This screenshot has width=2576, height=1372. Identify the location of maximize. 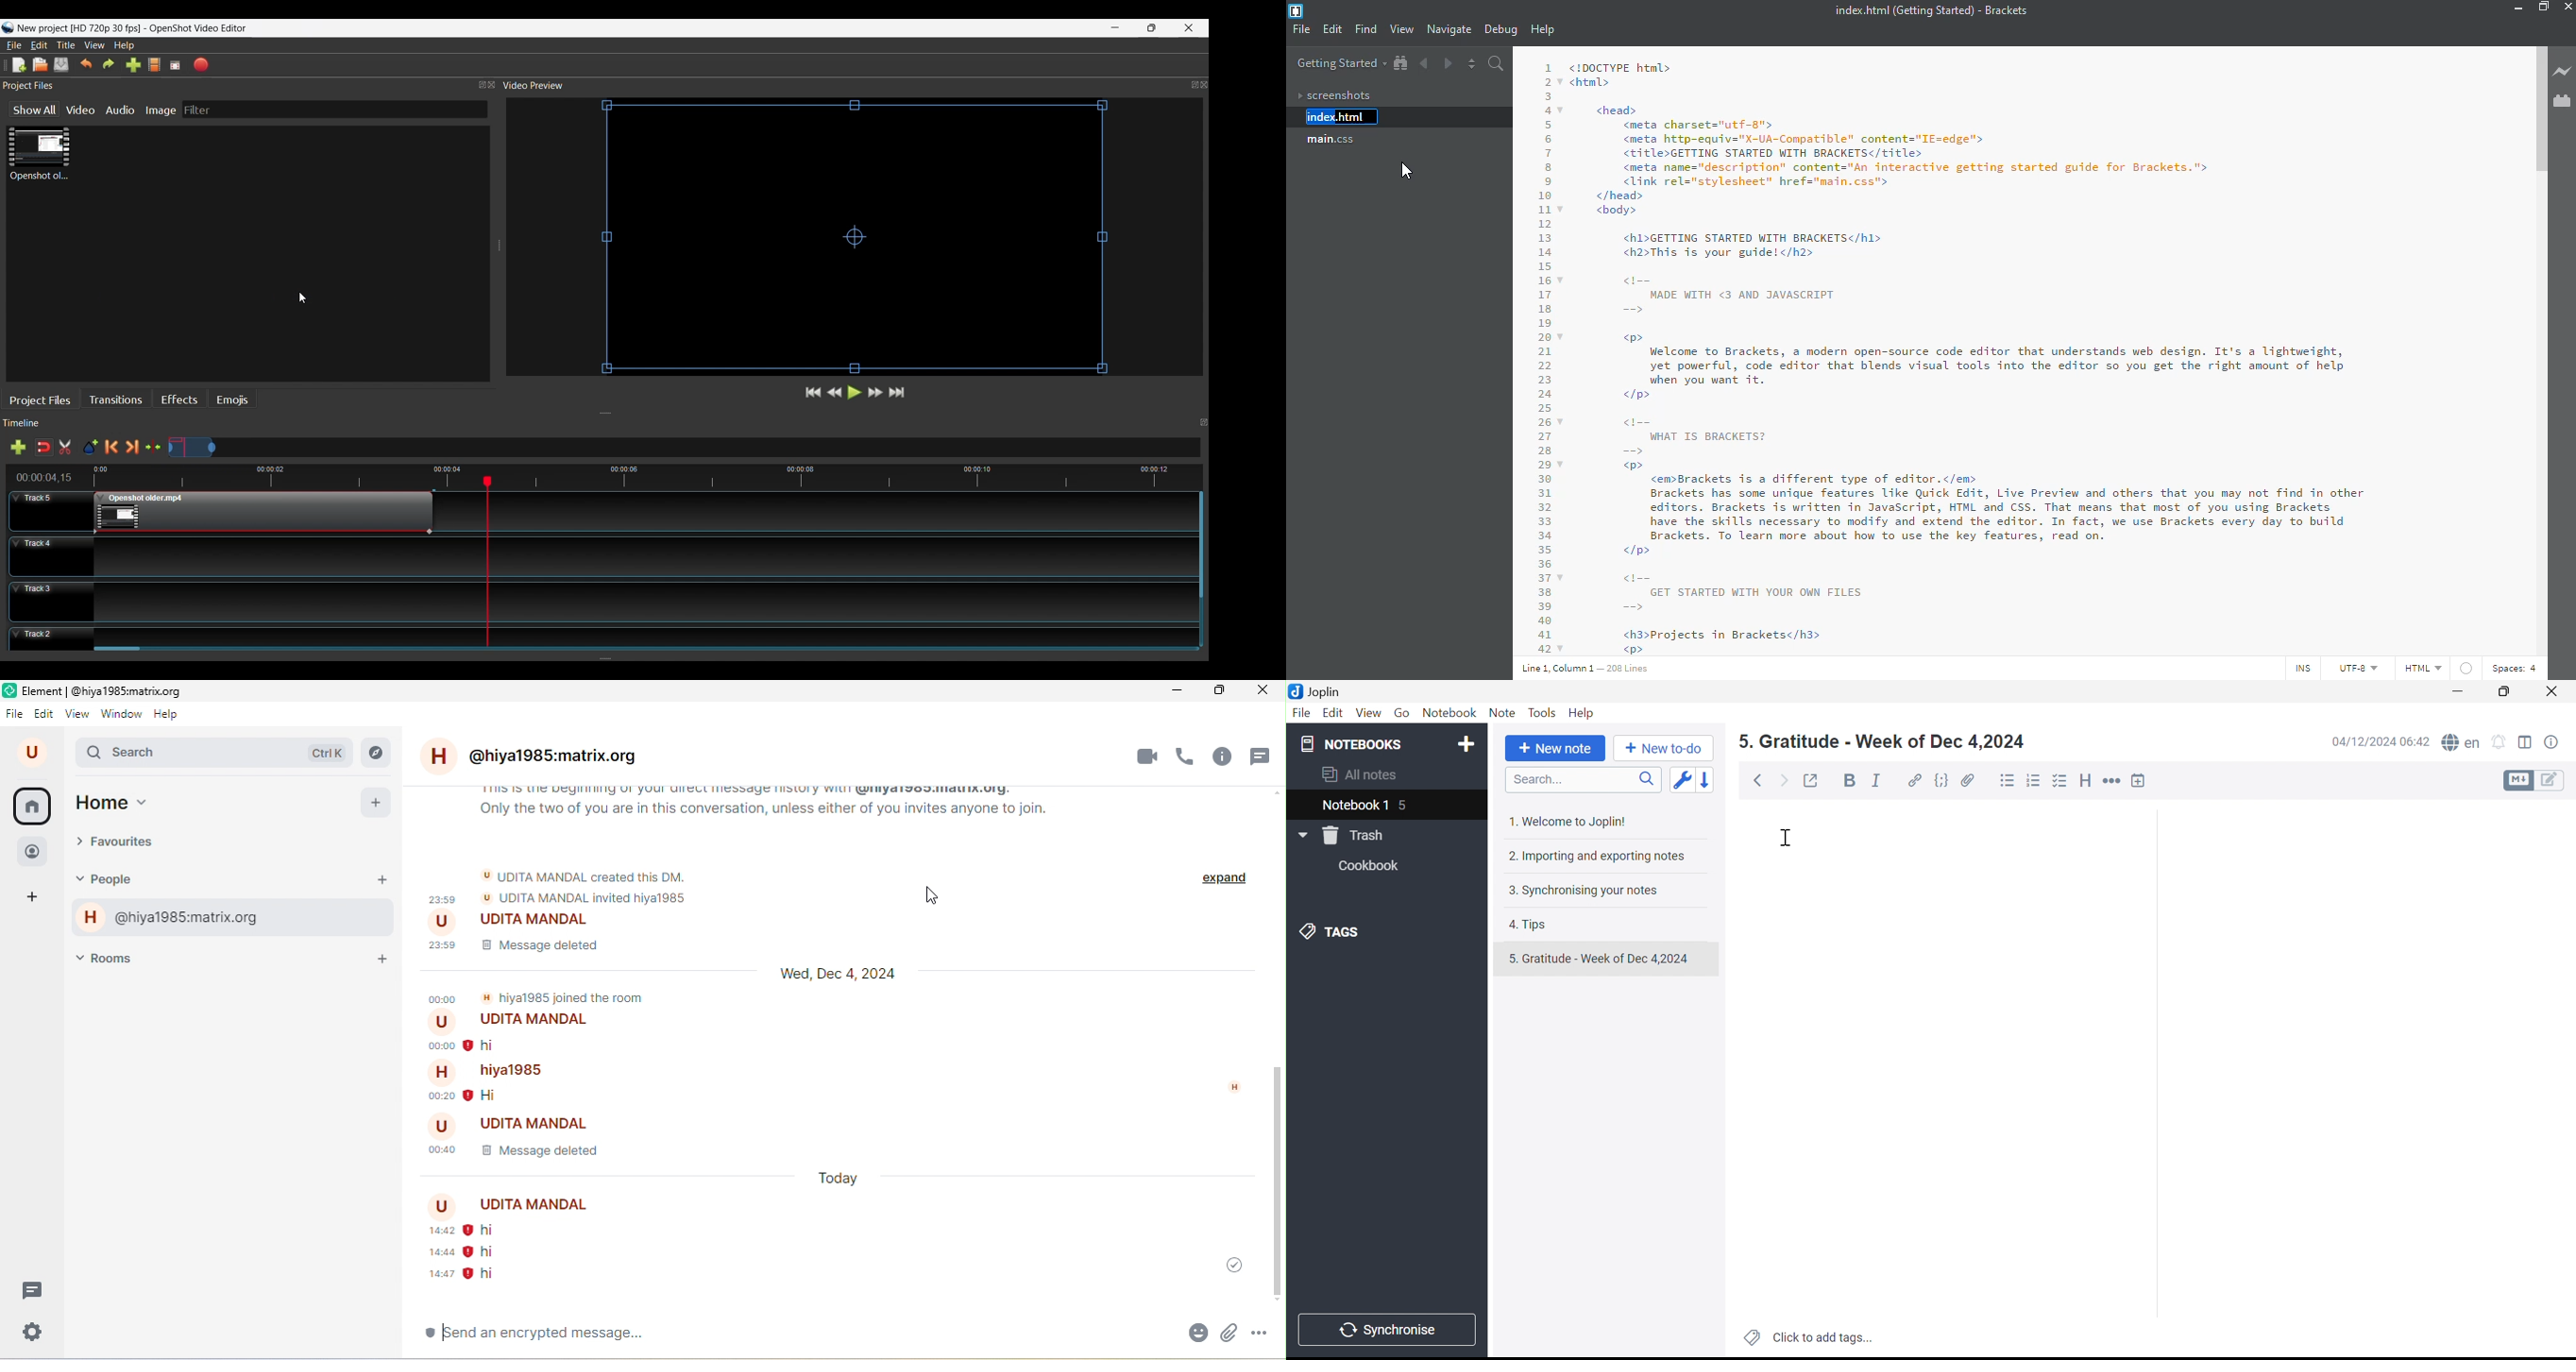
(2544, 7).